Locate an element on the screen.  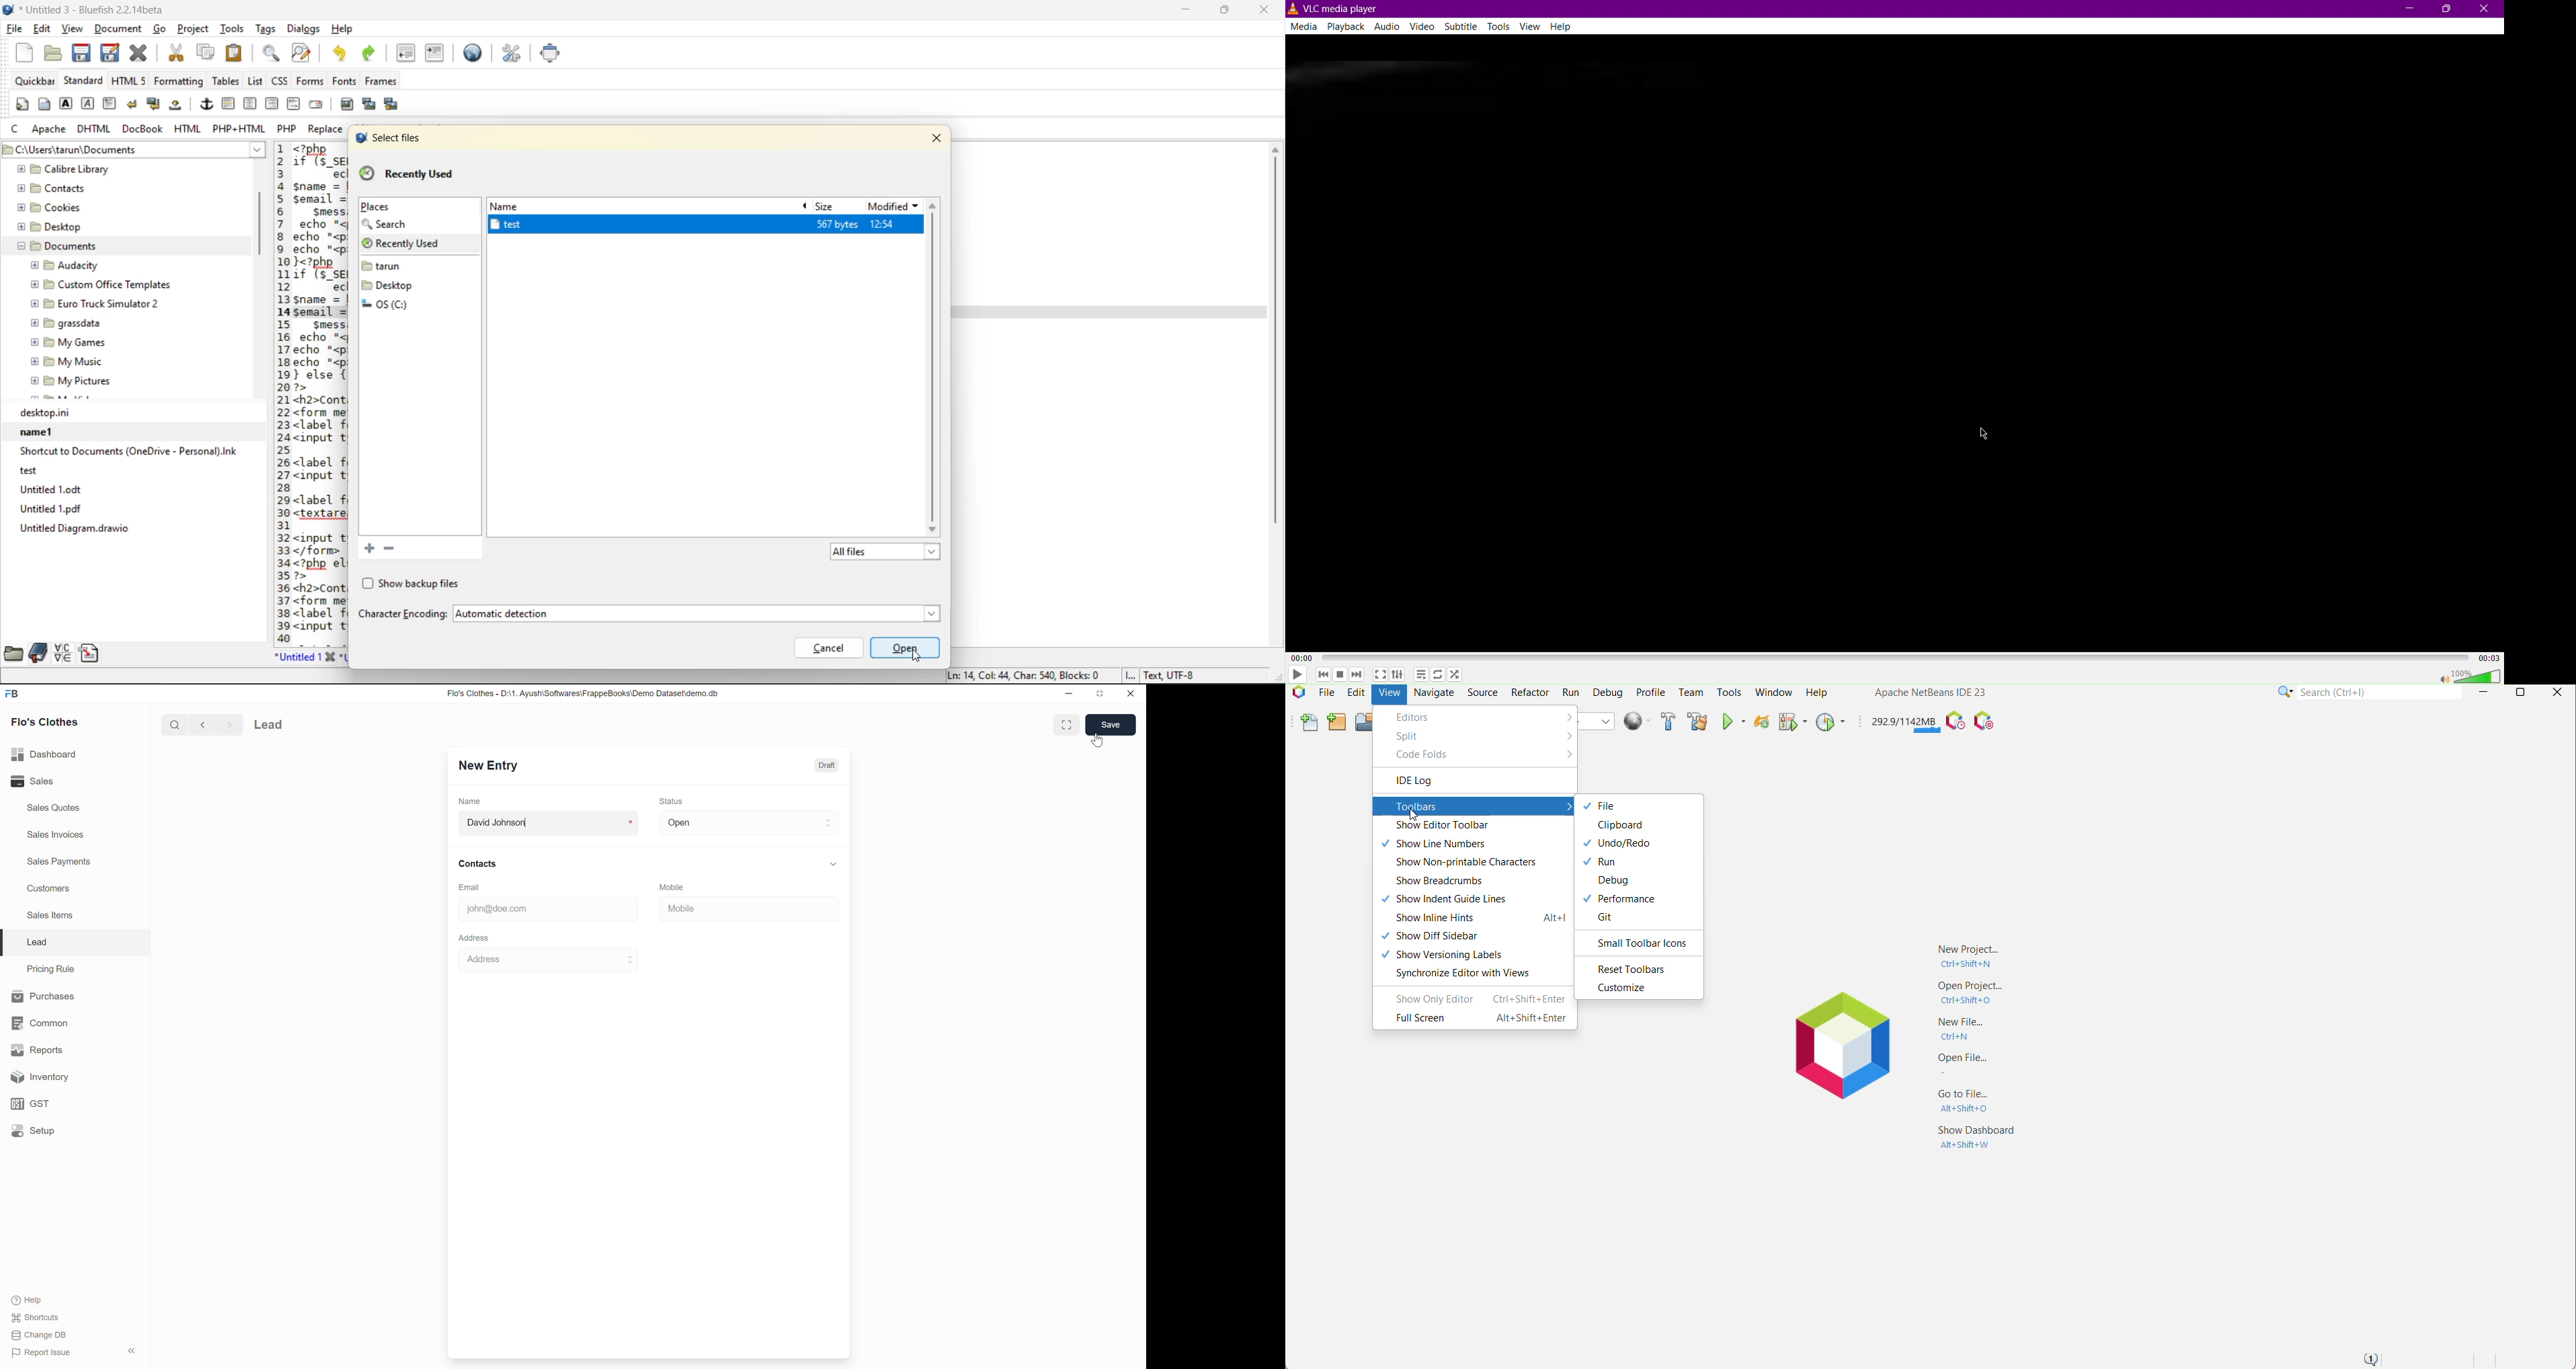
save is located at coordinates (1112, 724).